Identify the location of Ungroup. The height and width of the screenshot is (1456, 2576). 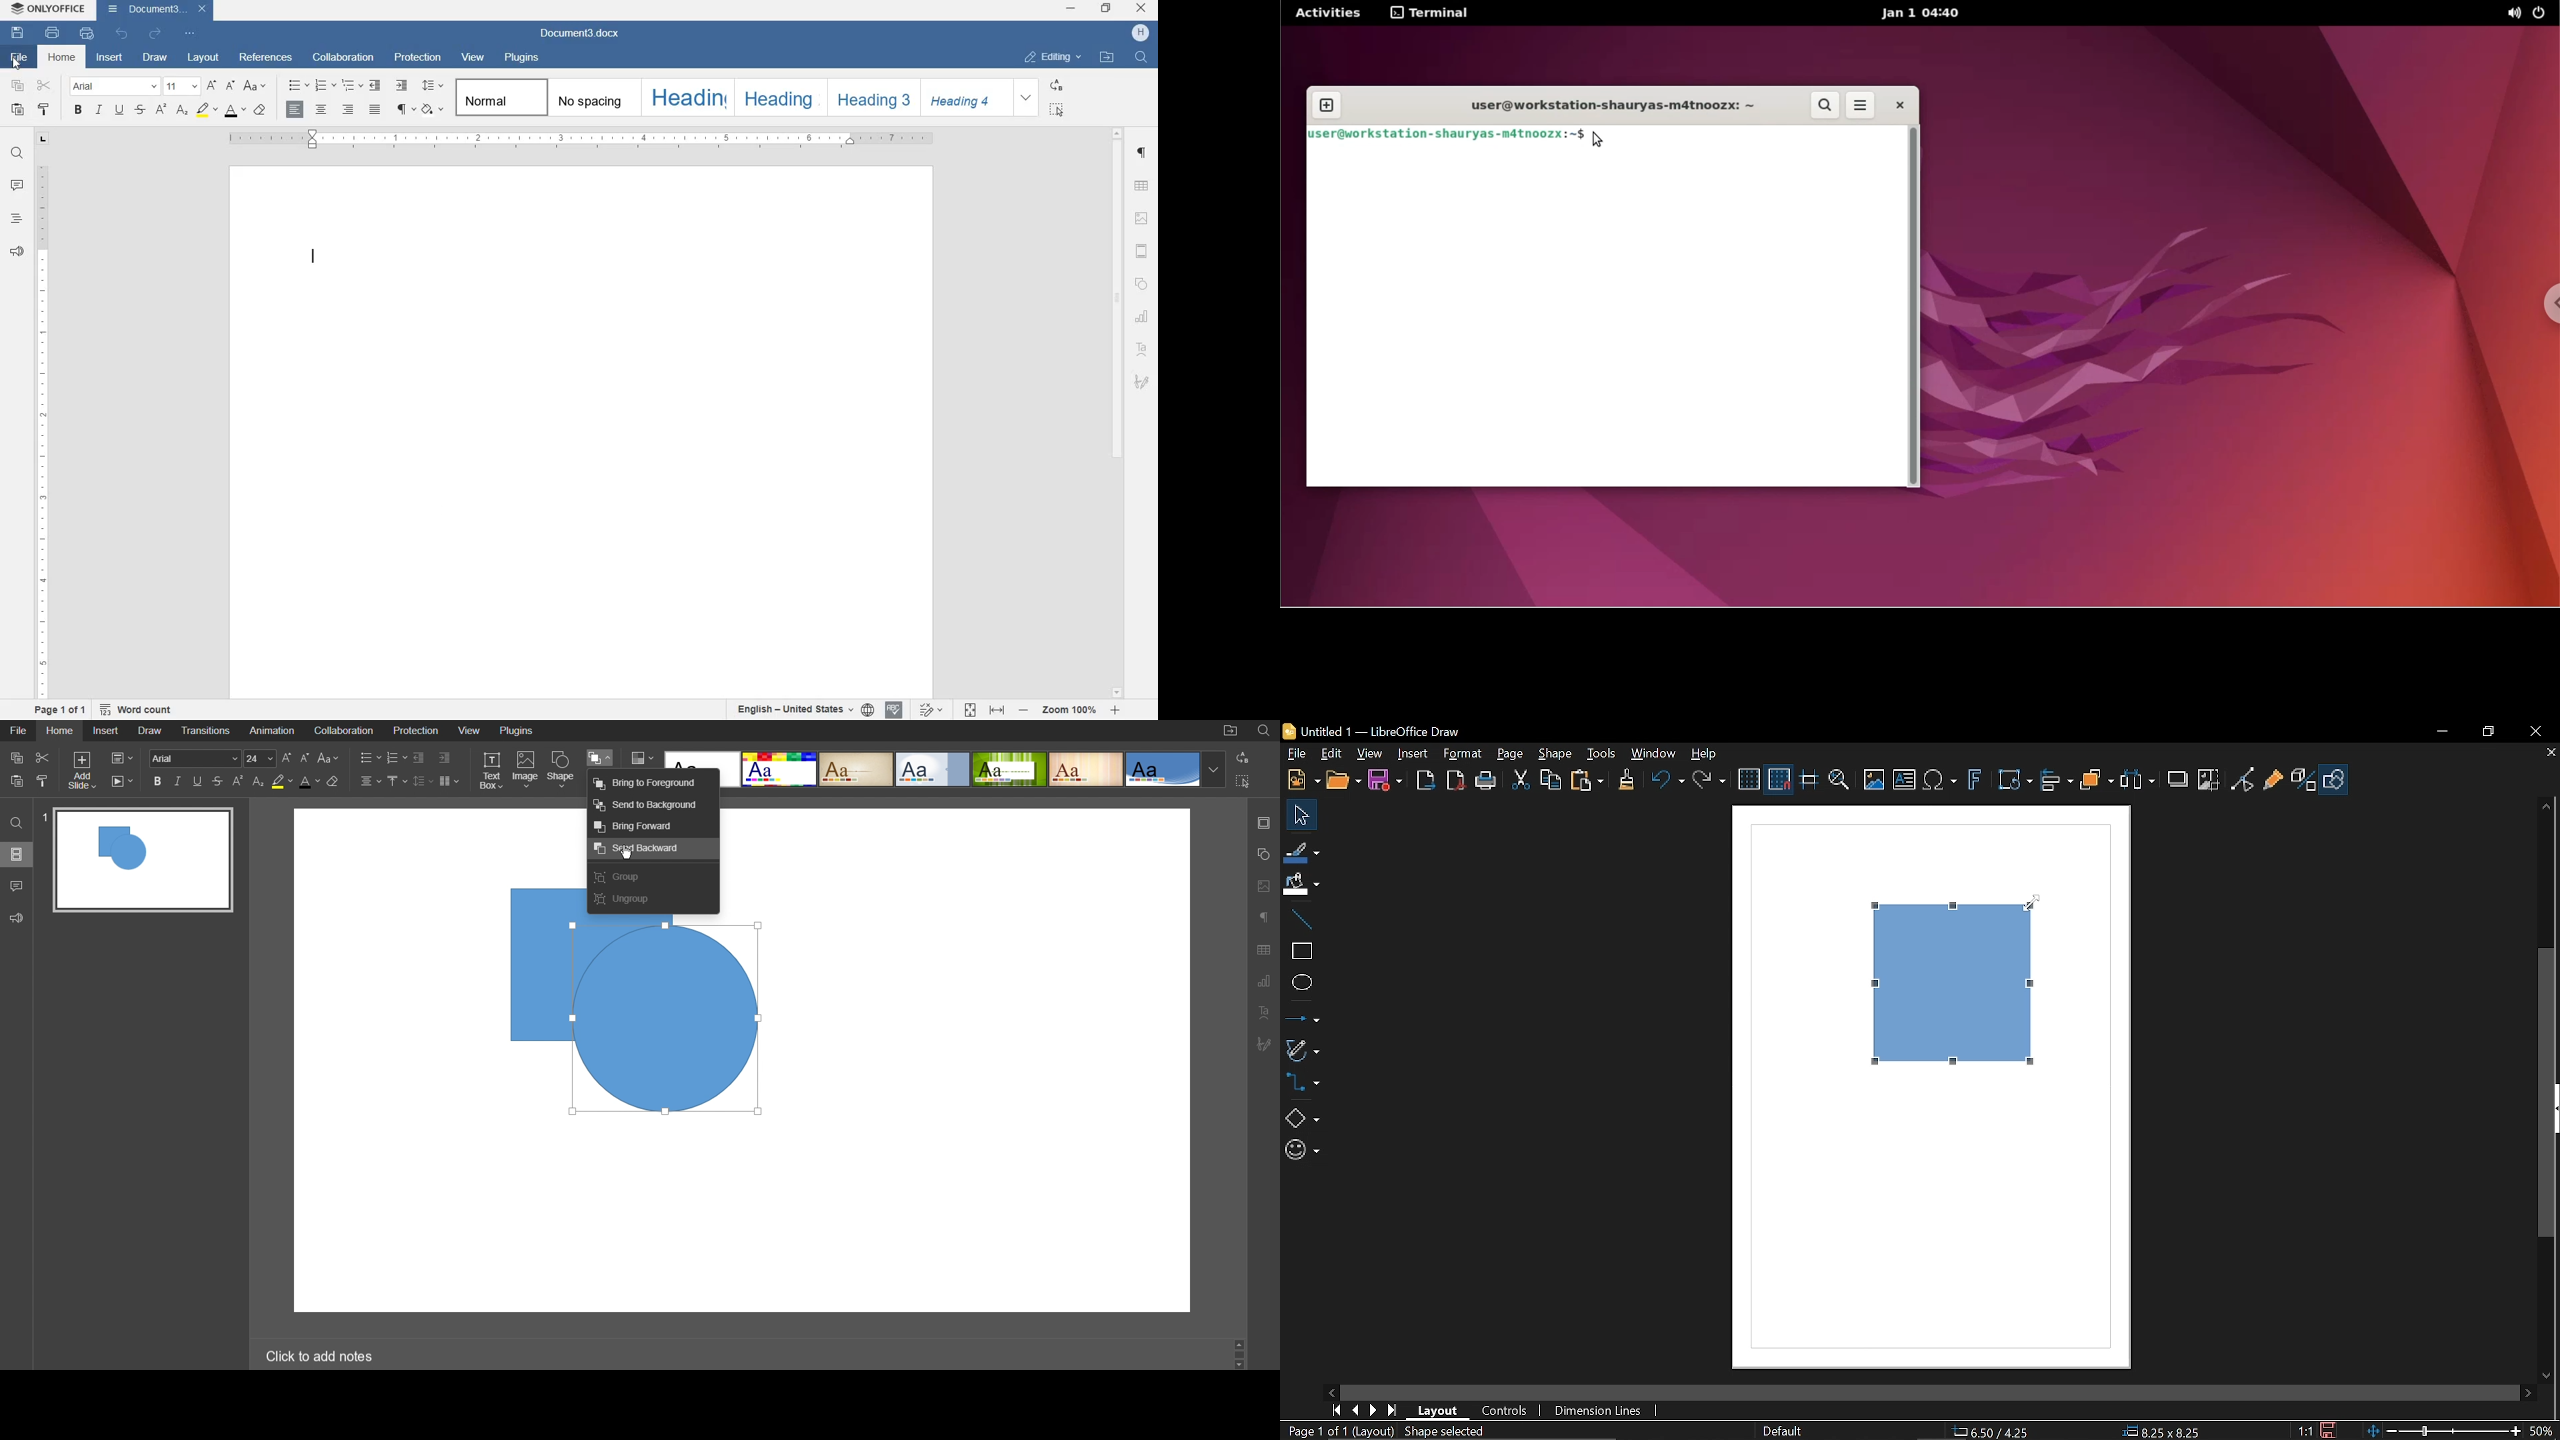
(651, 899).